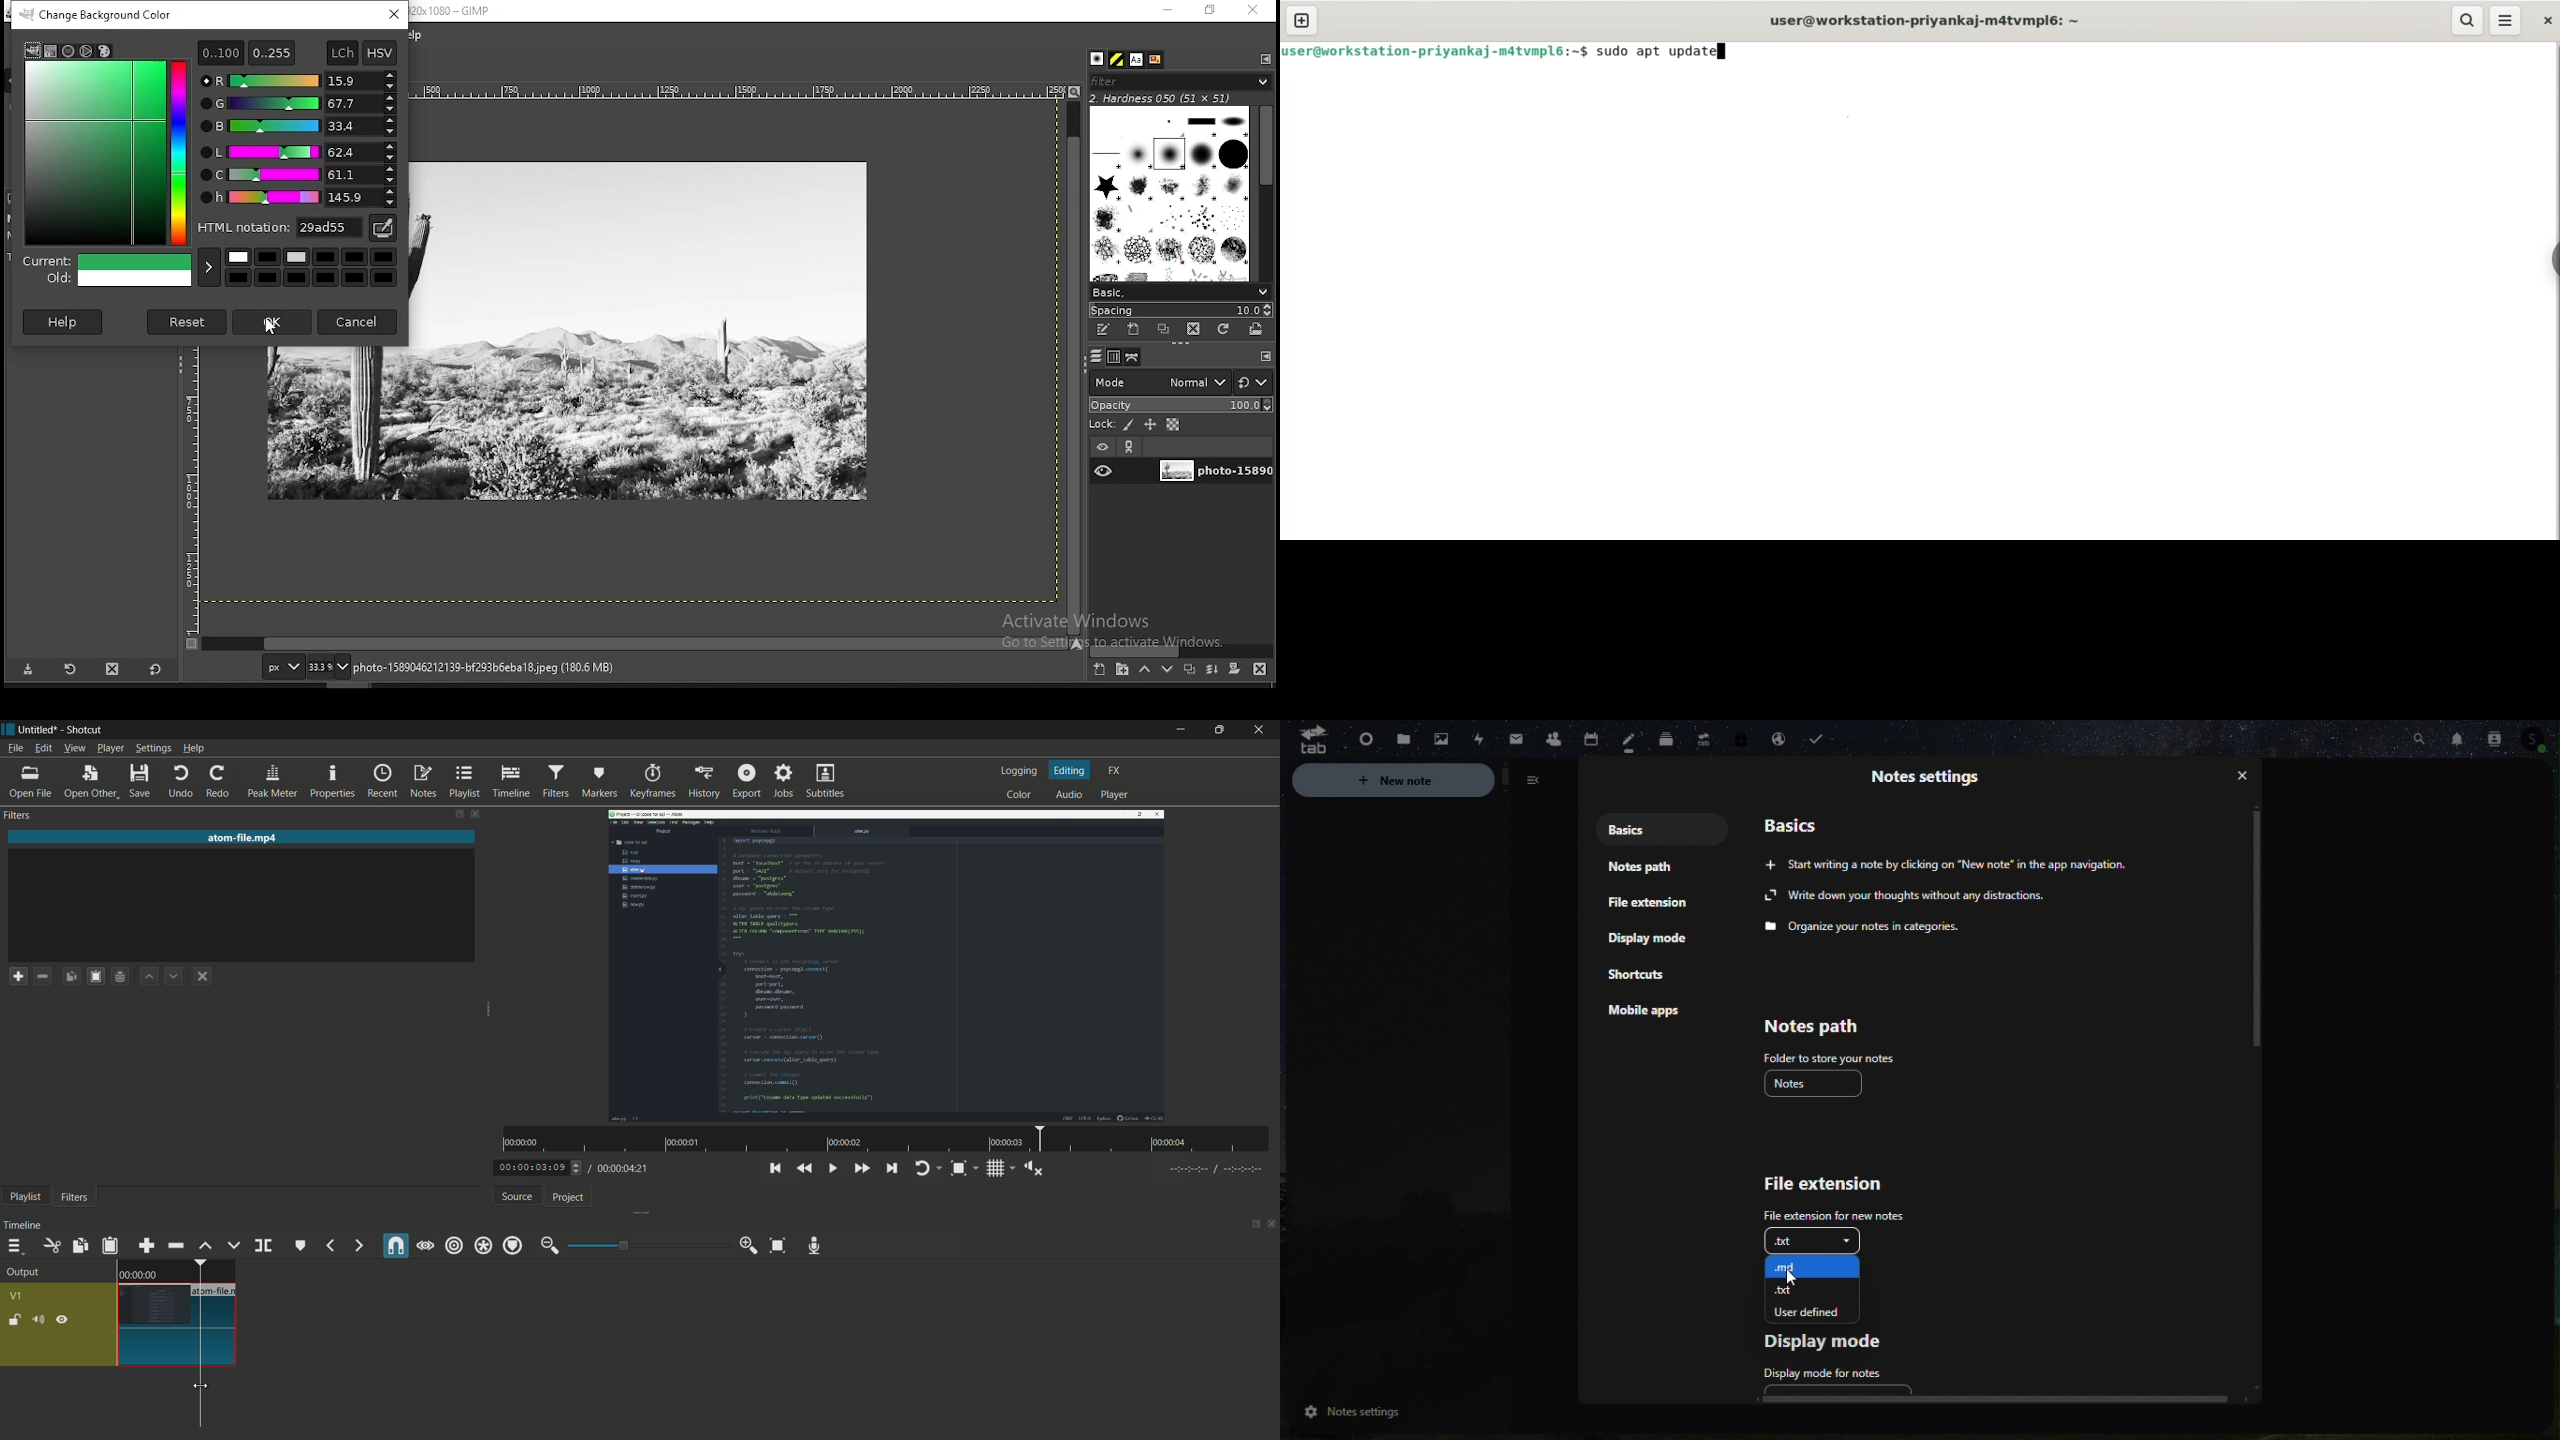 This screenshot has width=2576, height=1456. What do you see at coordinates (636, 644) in the screenshot?
I see `scroll bar` at bounding box center [636, 644].